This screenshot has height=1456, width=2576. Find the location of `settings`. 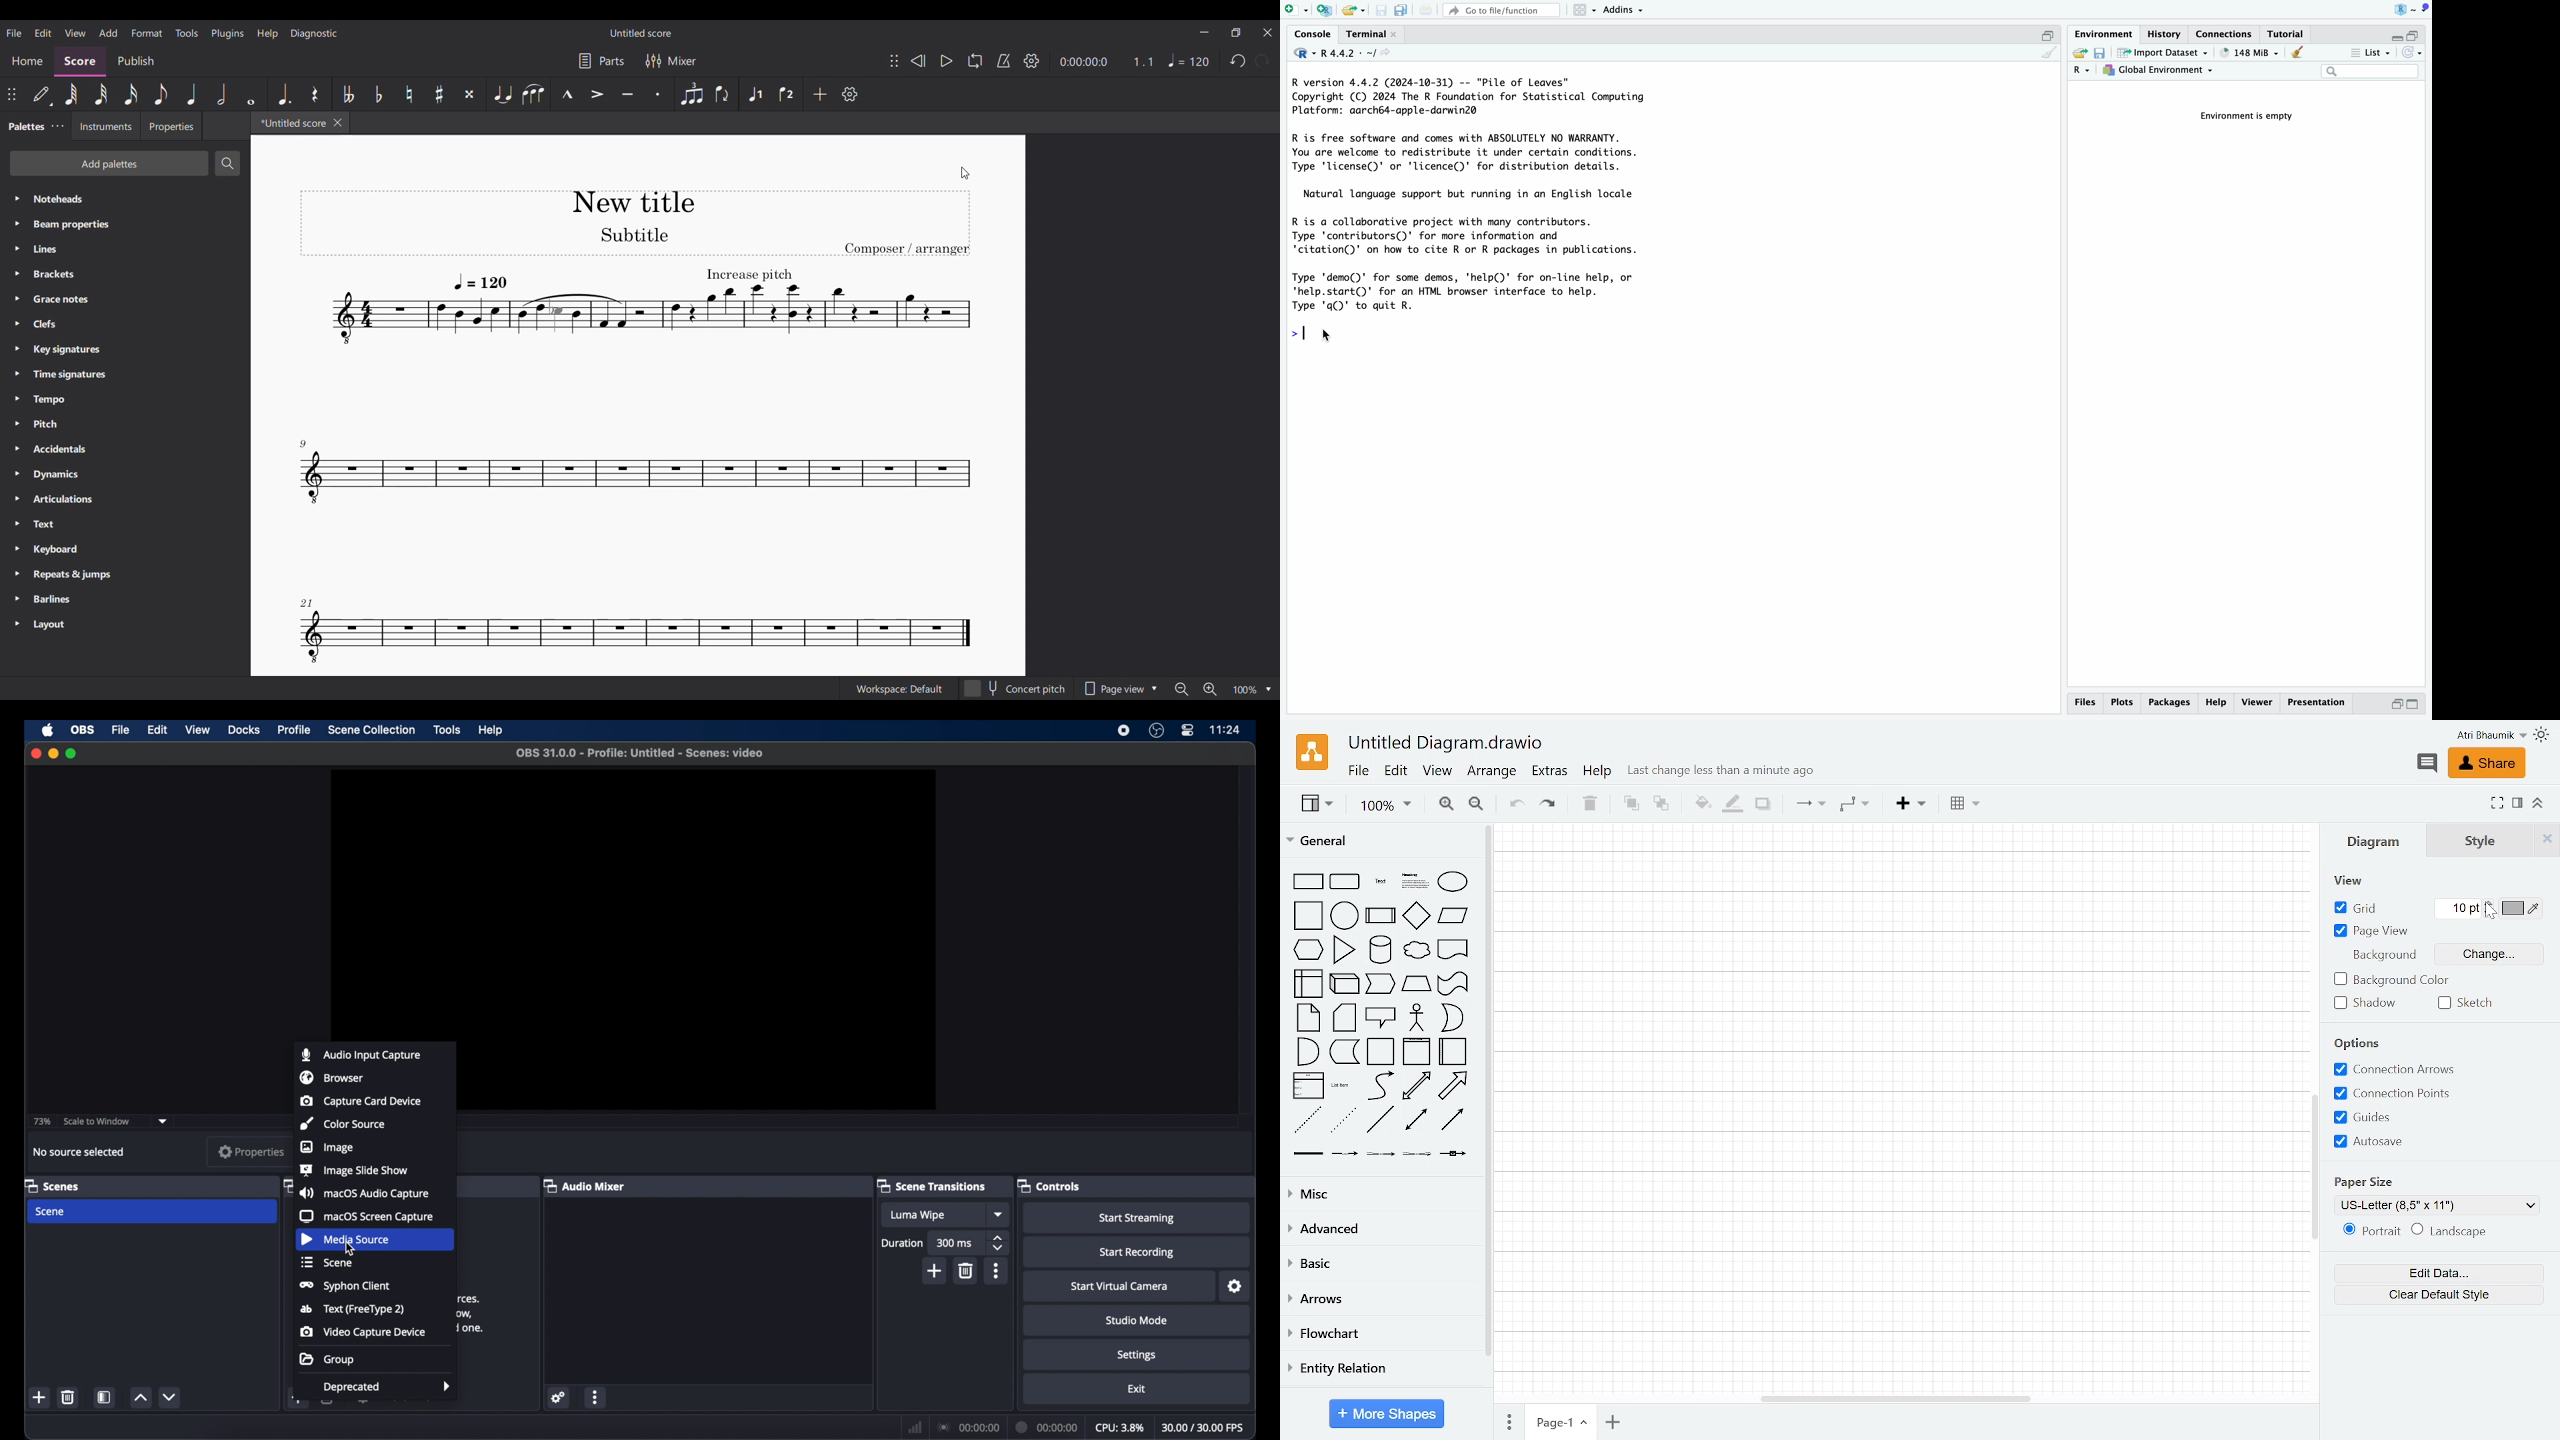

settings is located at coordinates (363, 1401).